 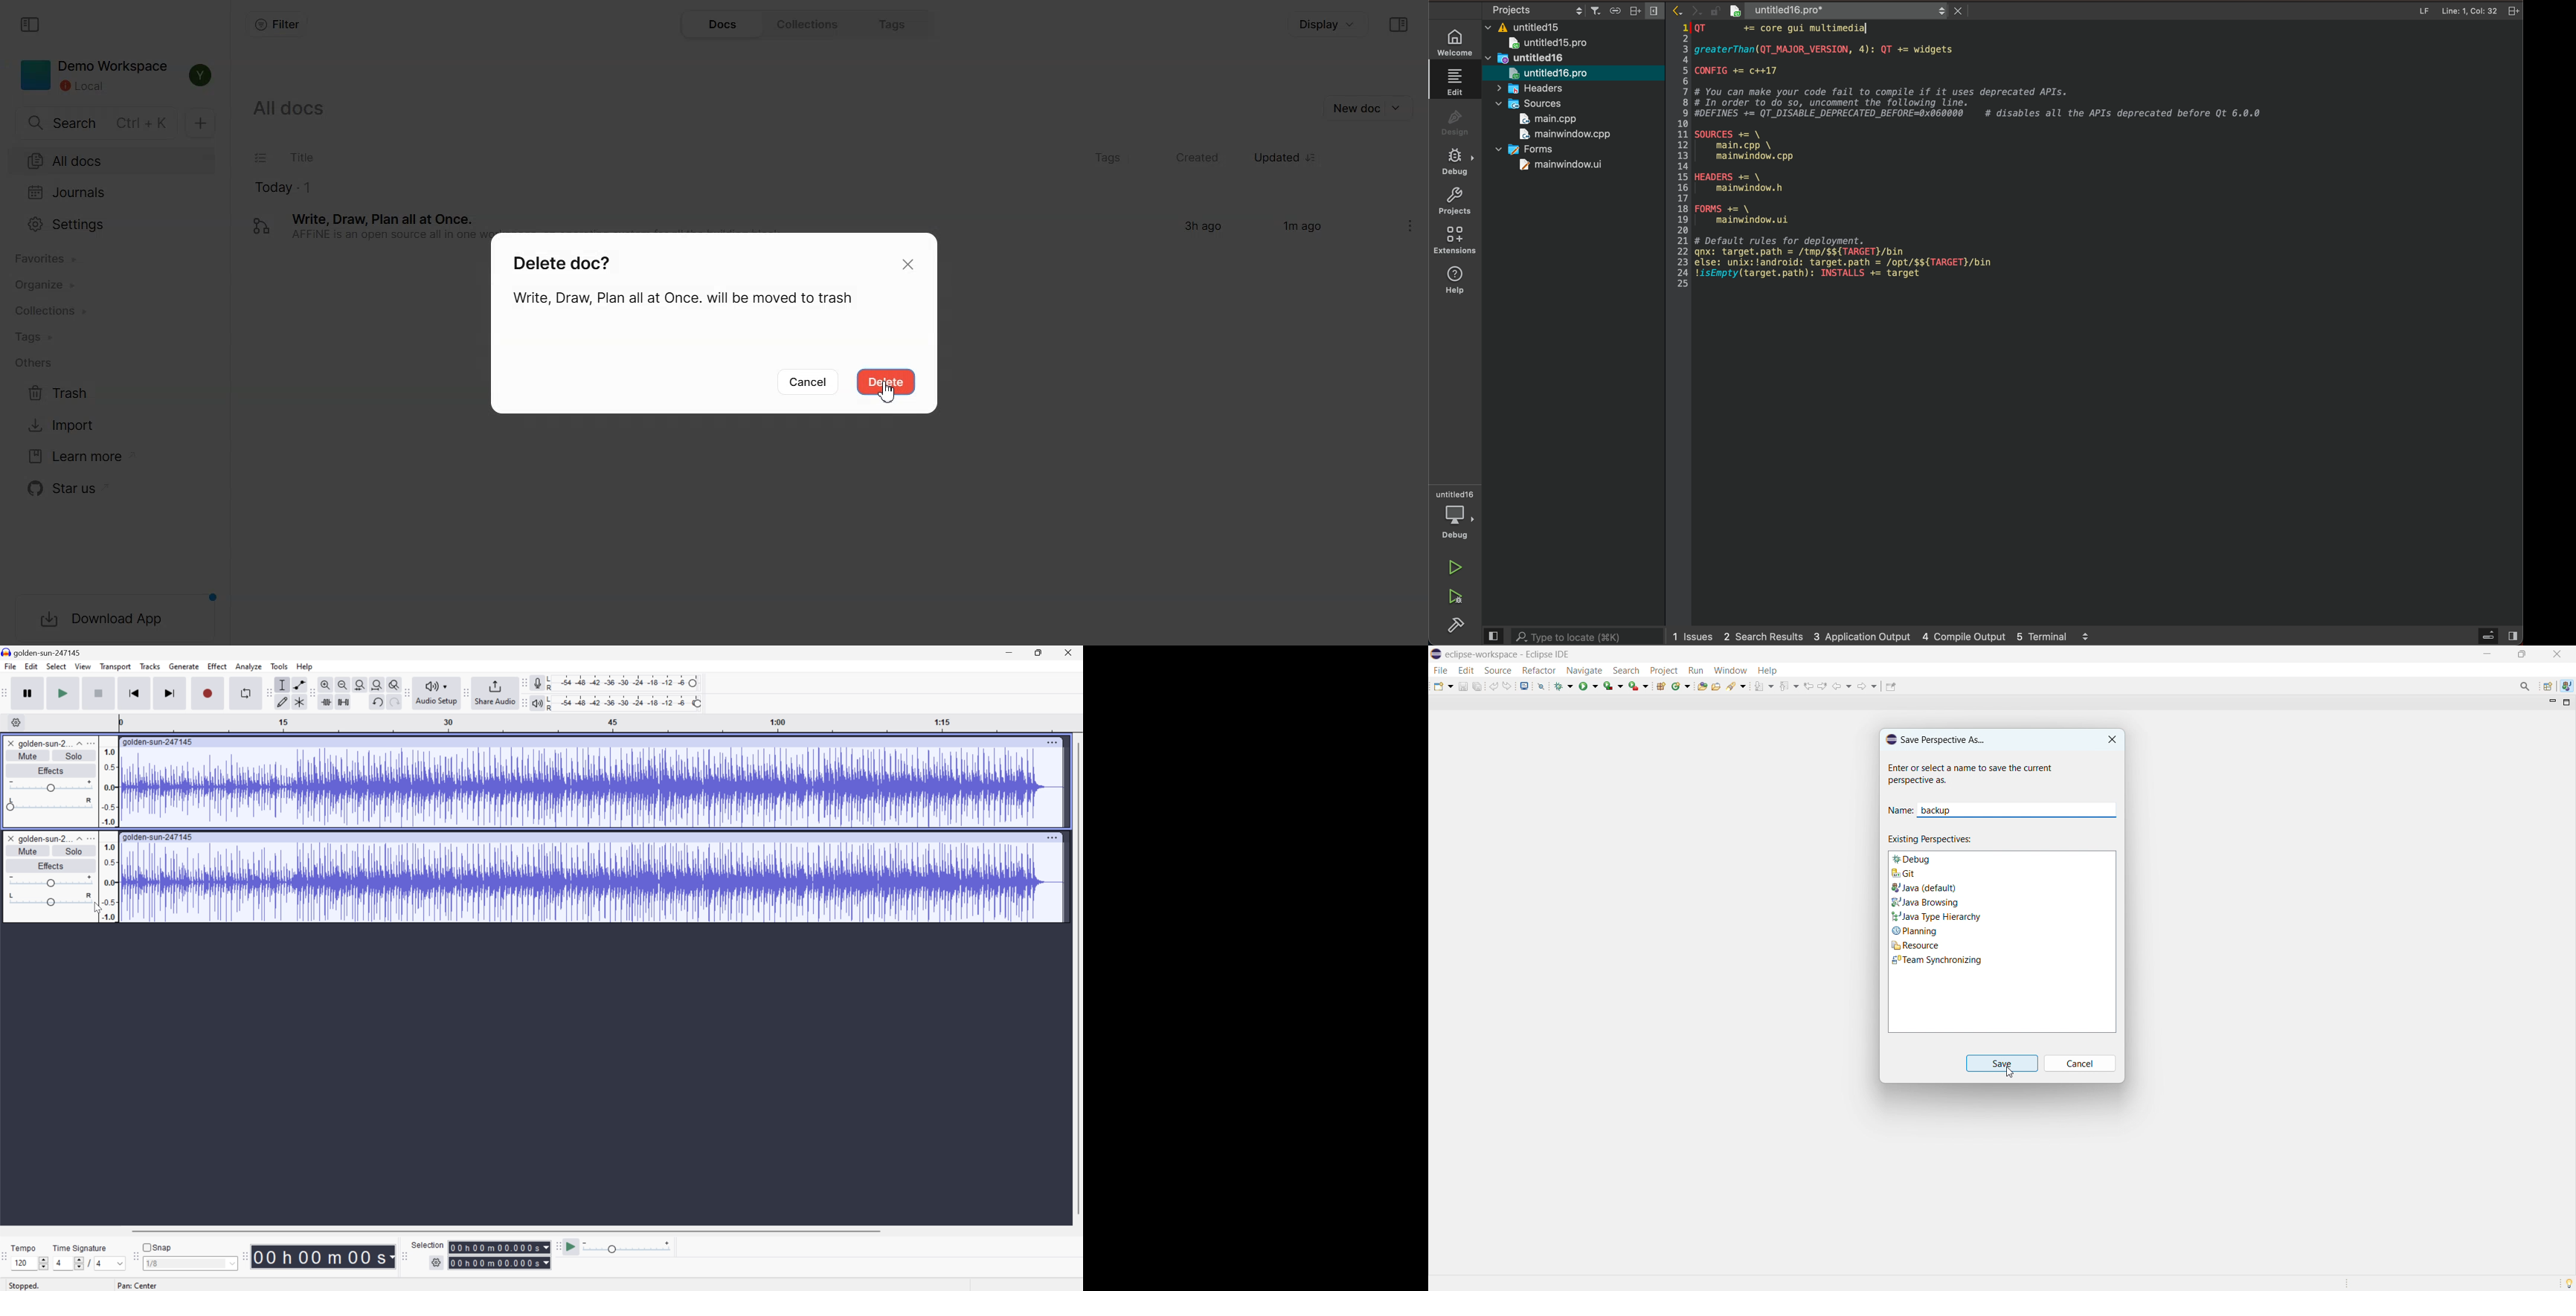 What do you see at coordinates (31, 667) in the screenshot?
I see `Edit` at bounding box center [31, 667].